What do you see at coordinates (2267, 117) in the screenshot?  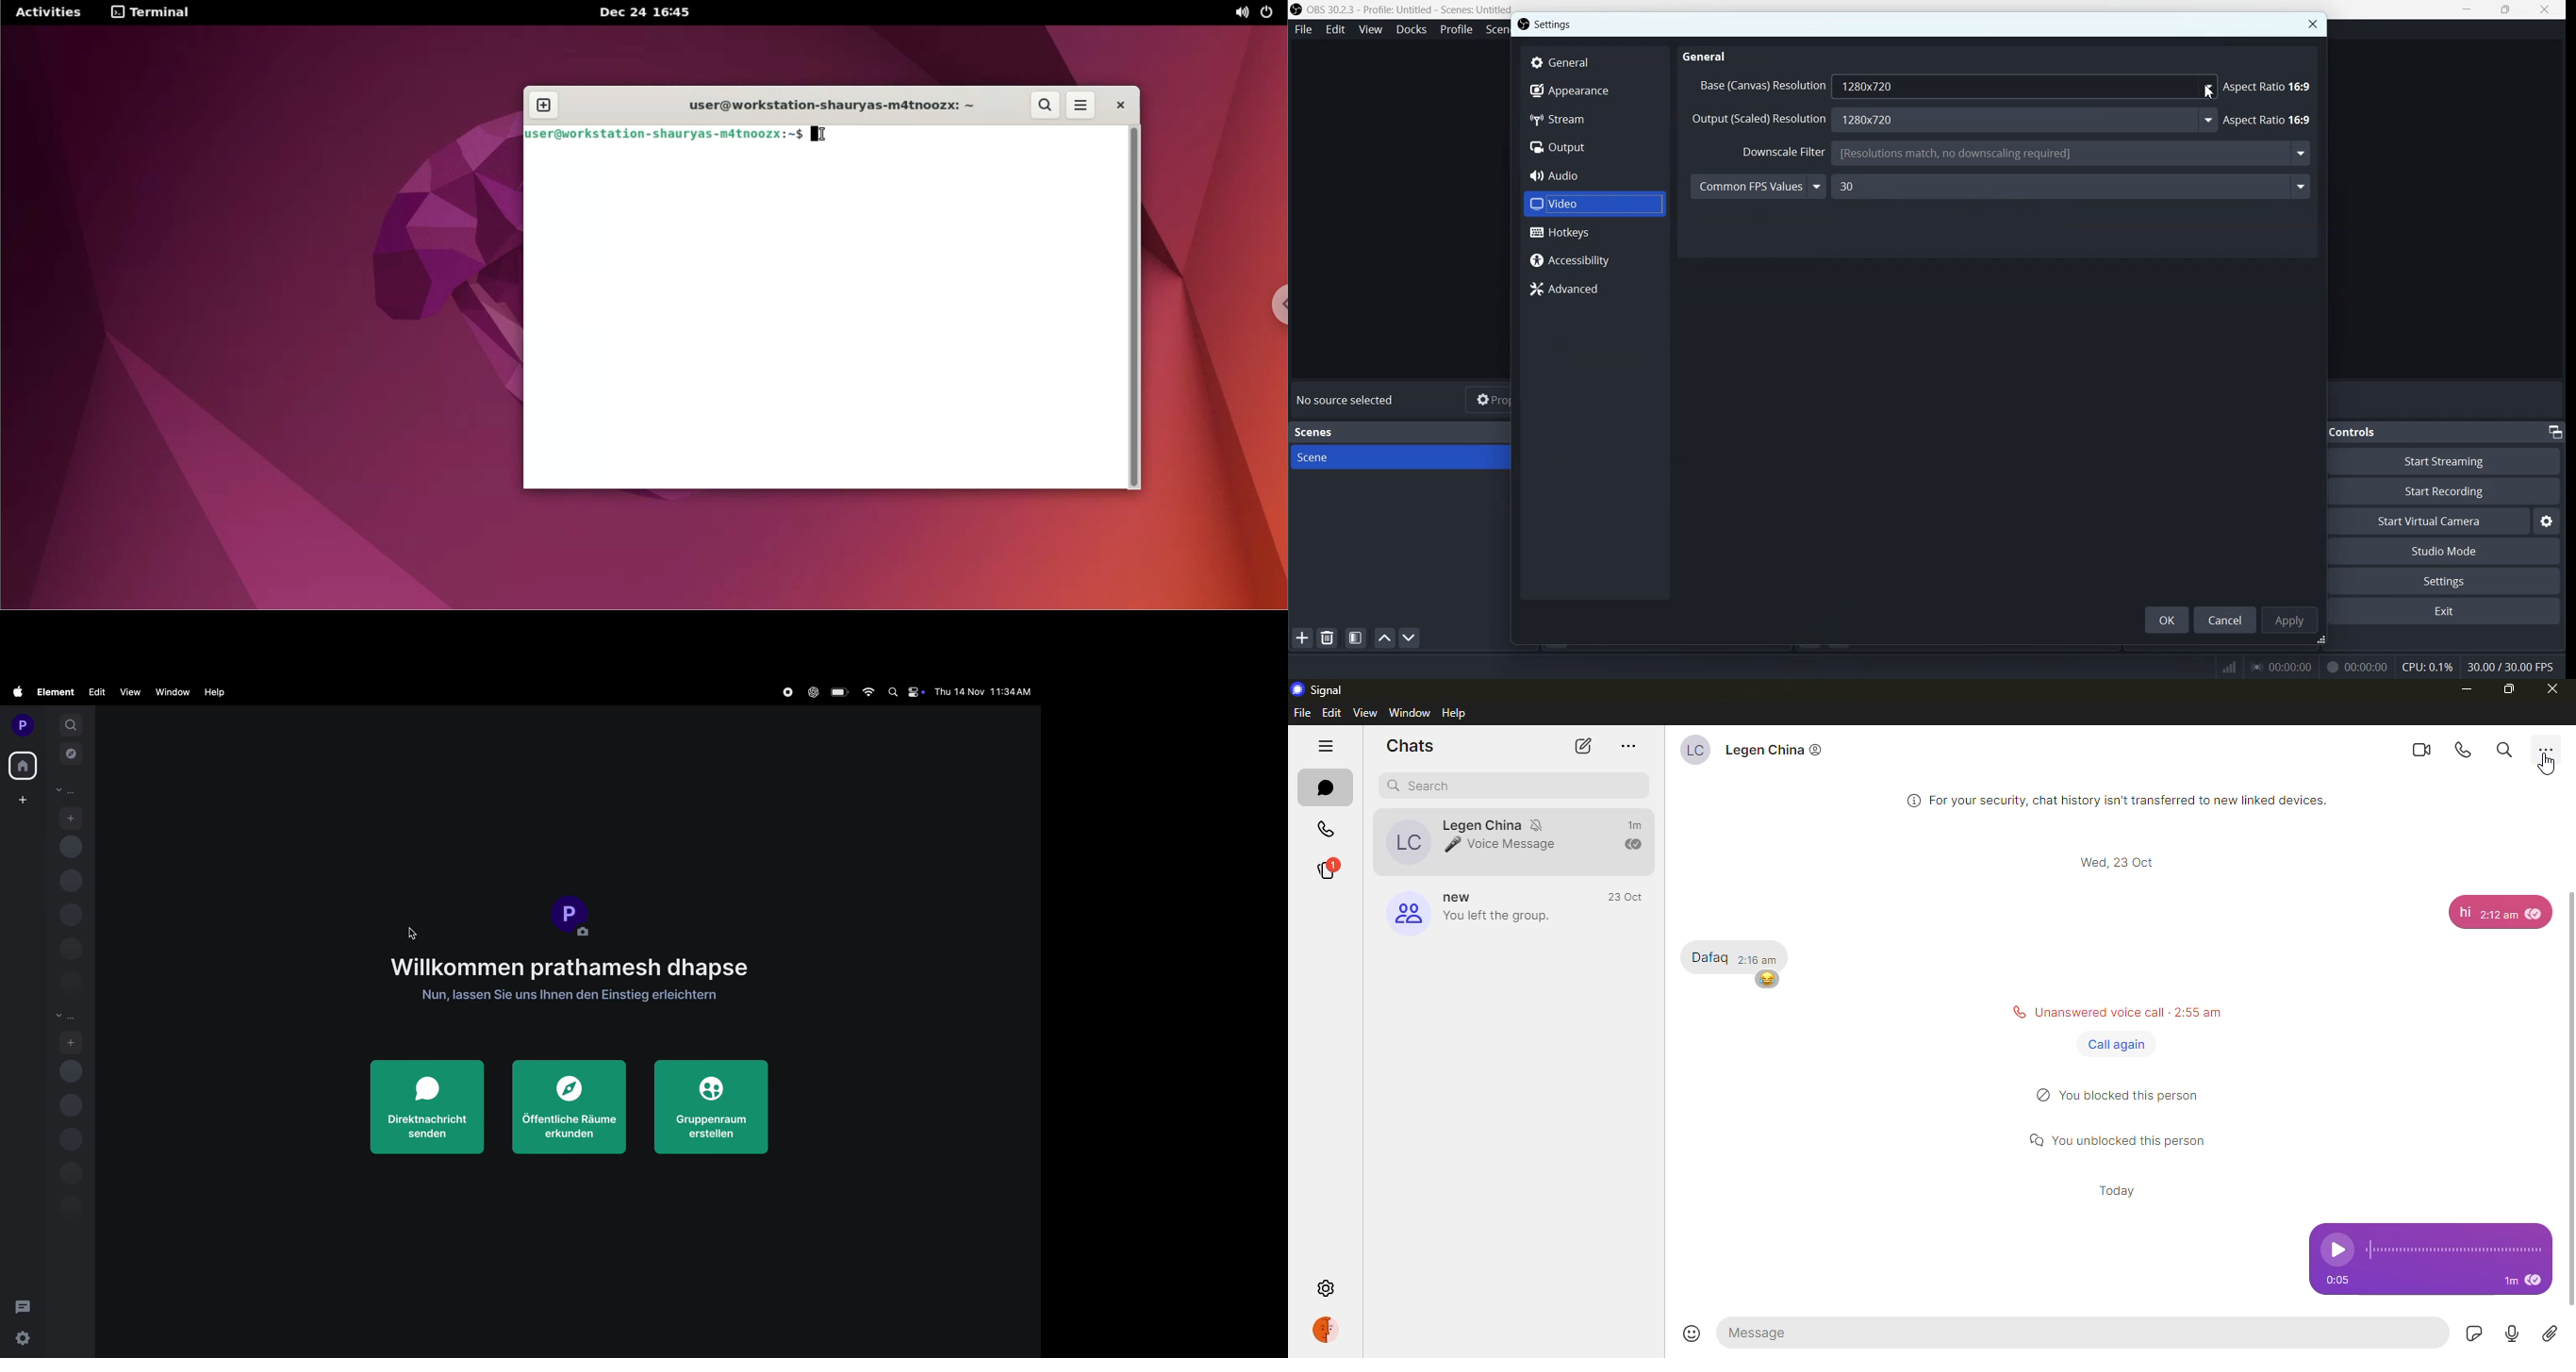 I see `aspect ratio` at bounding box center [2267, 117].